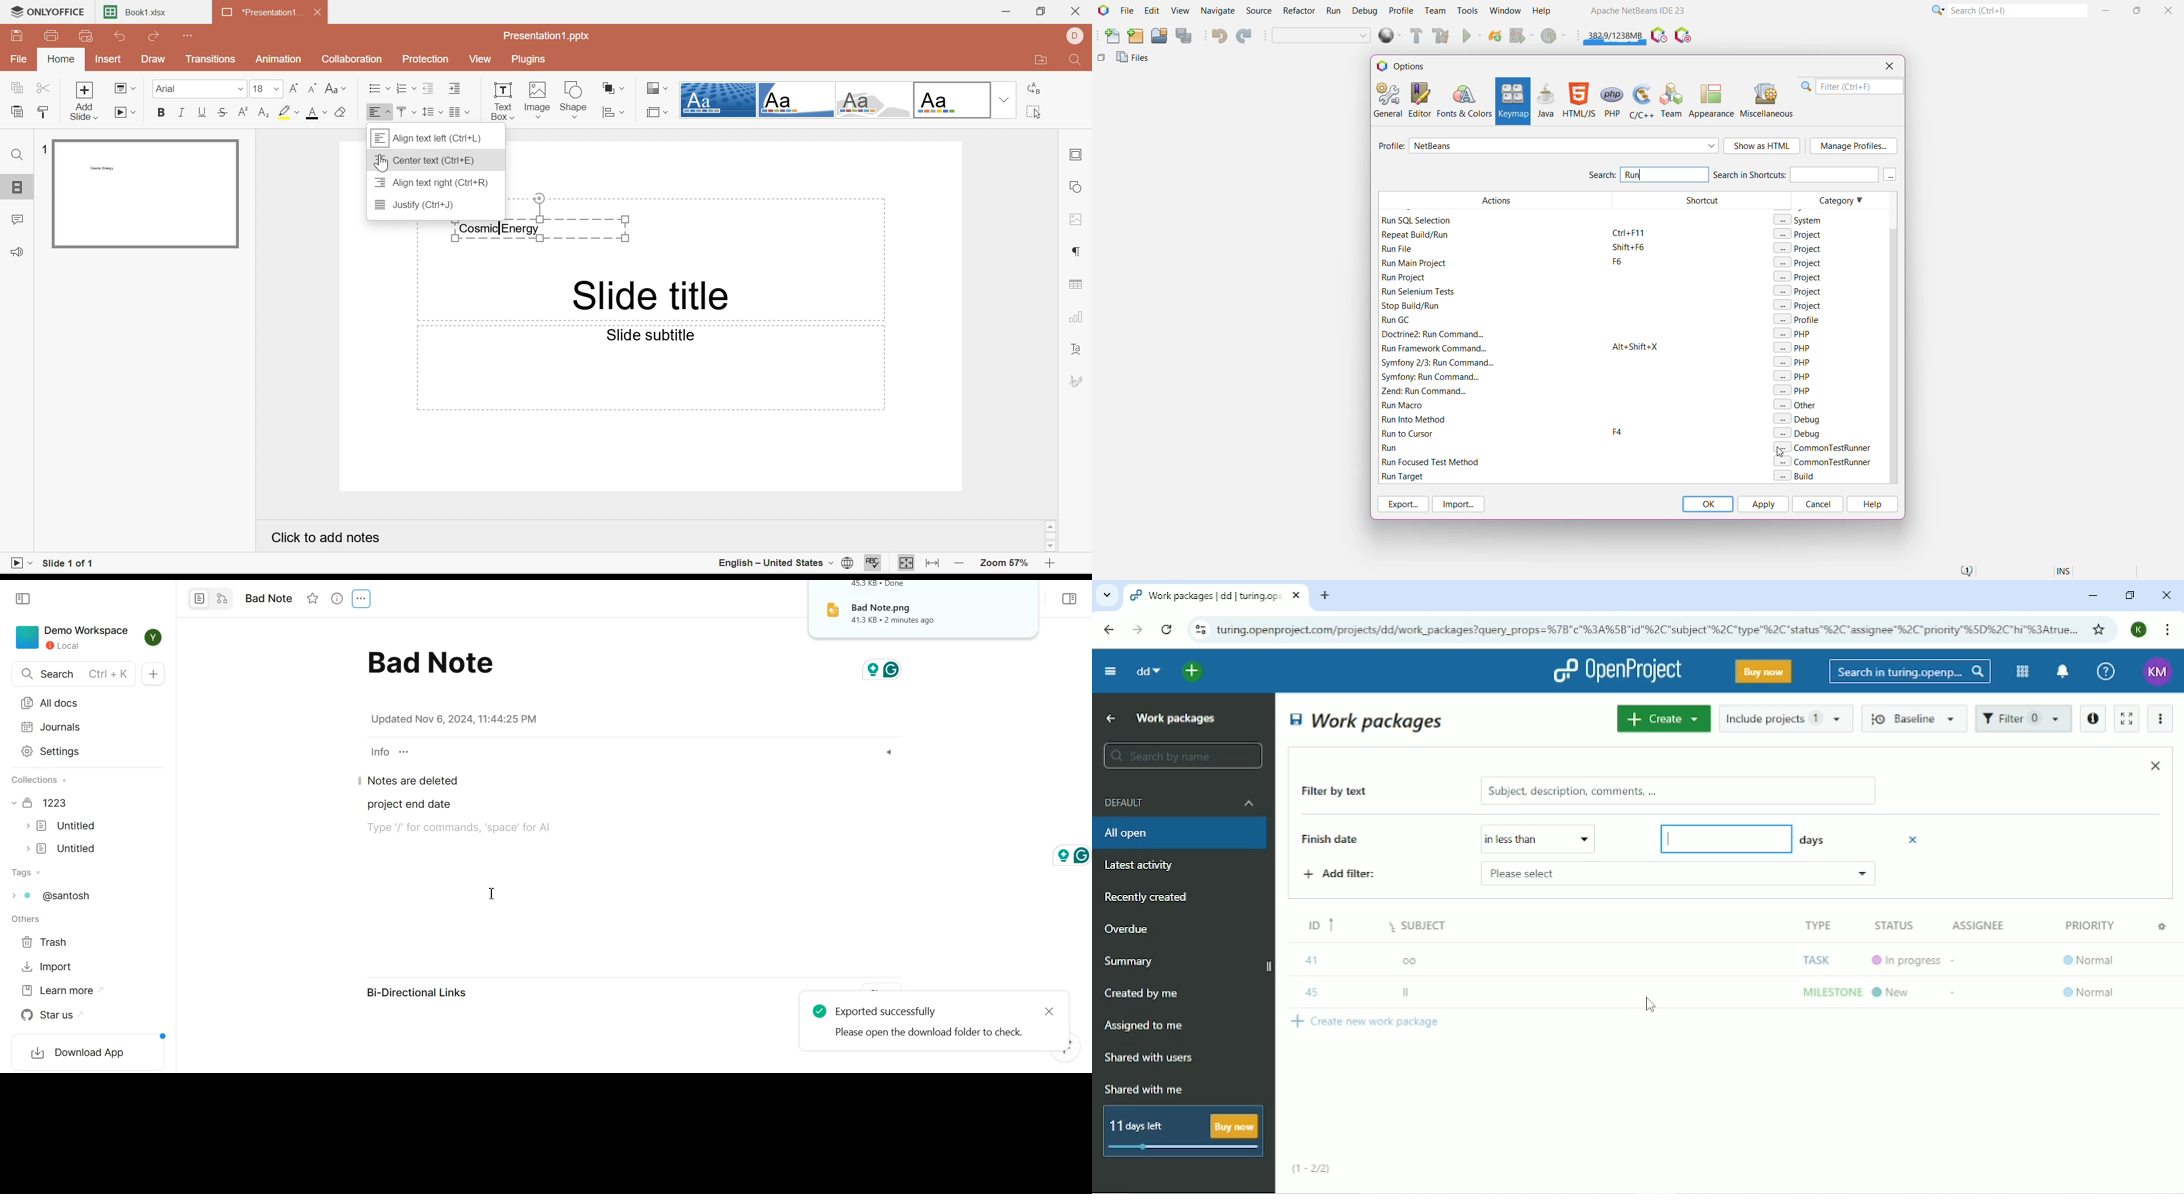  Describe the element at coordinates (26, 920) in the screenshot. I see `others` at that location.